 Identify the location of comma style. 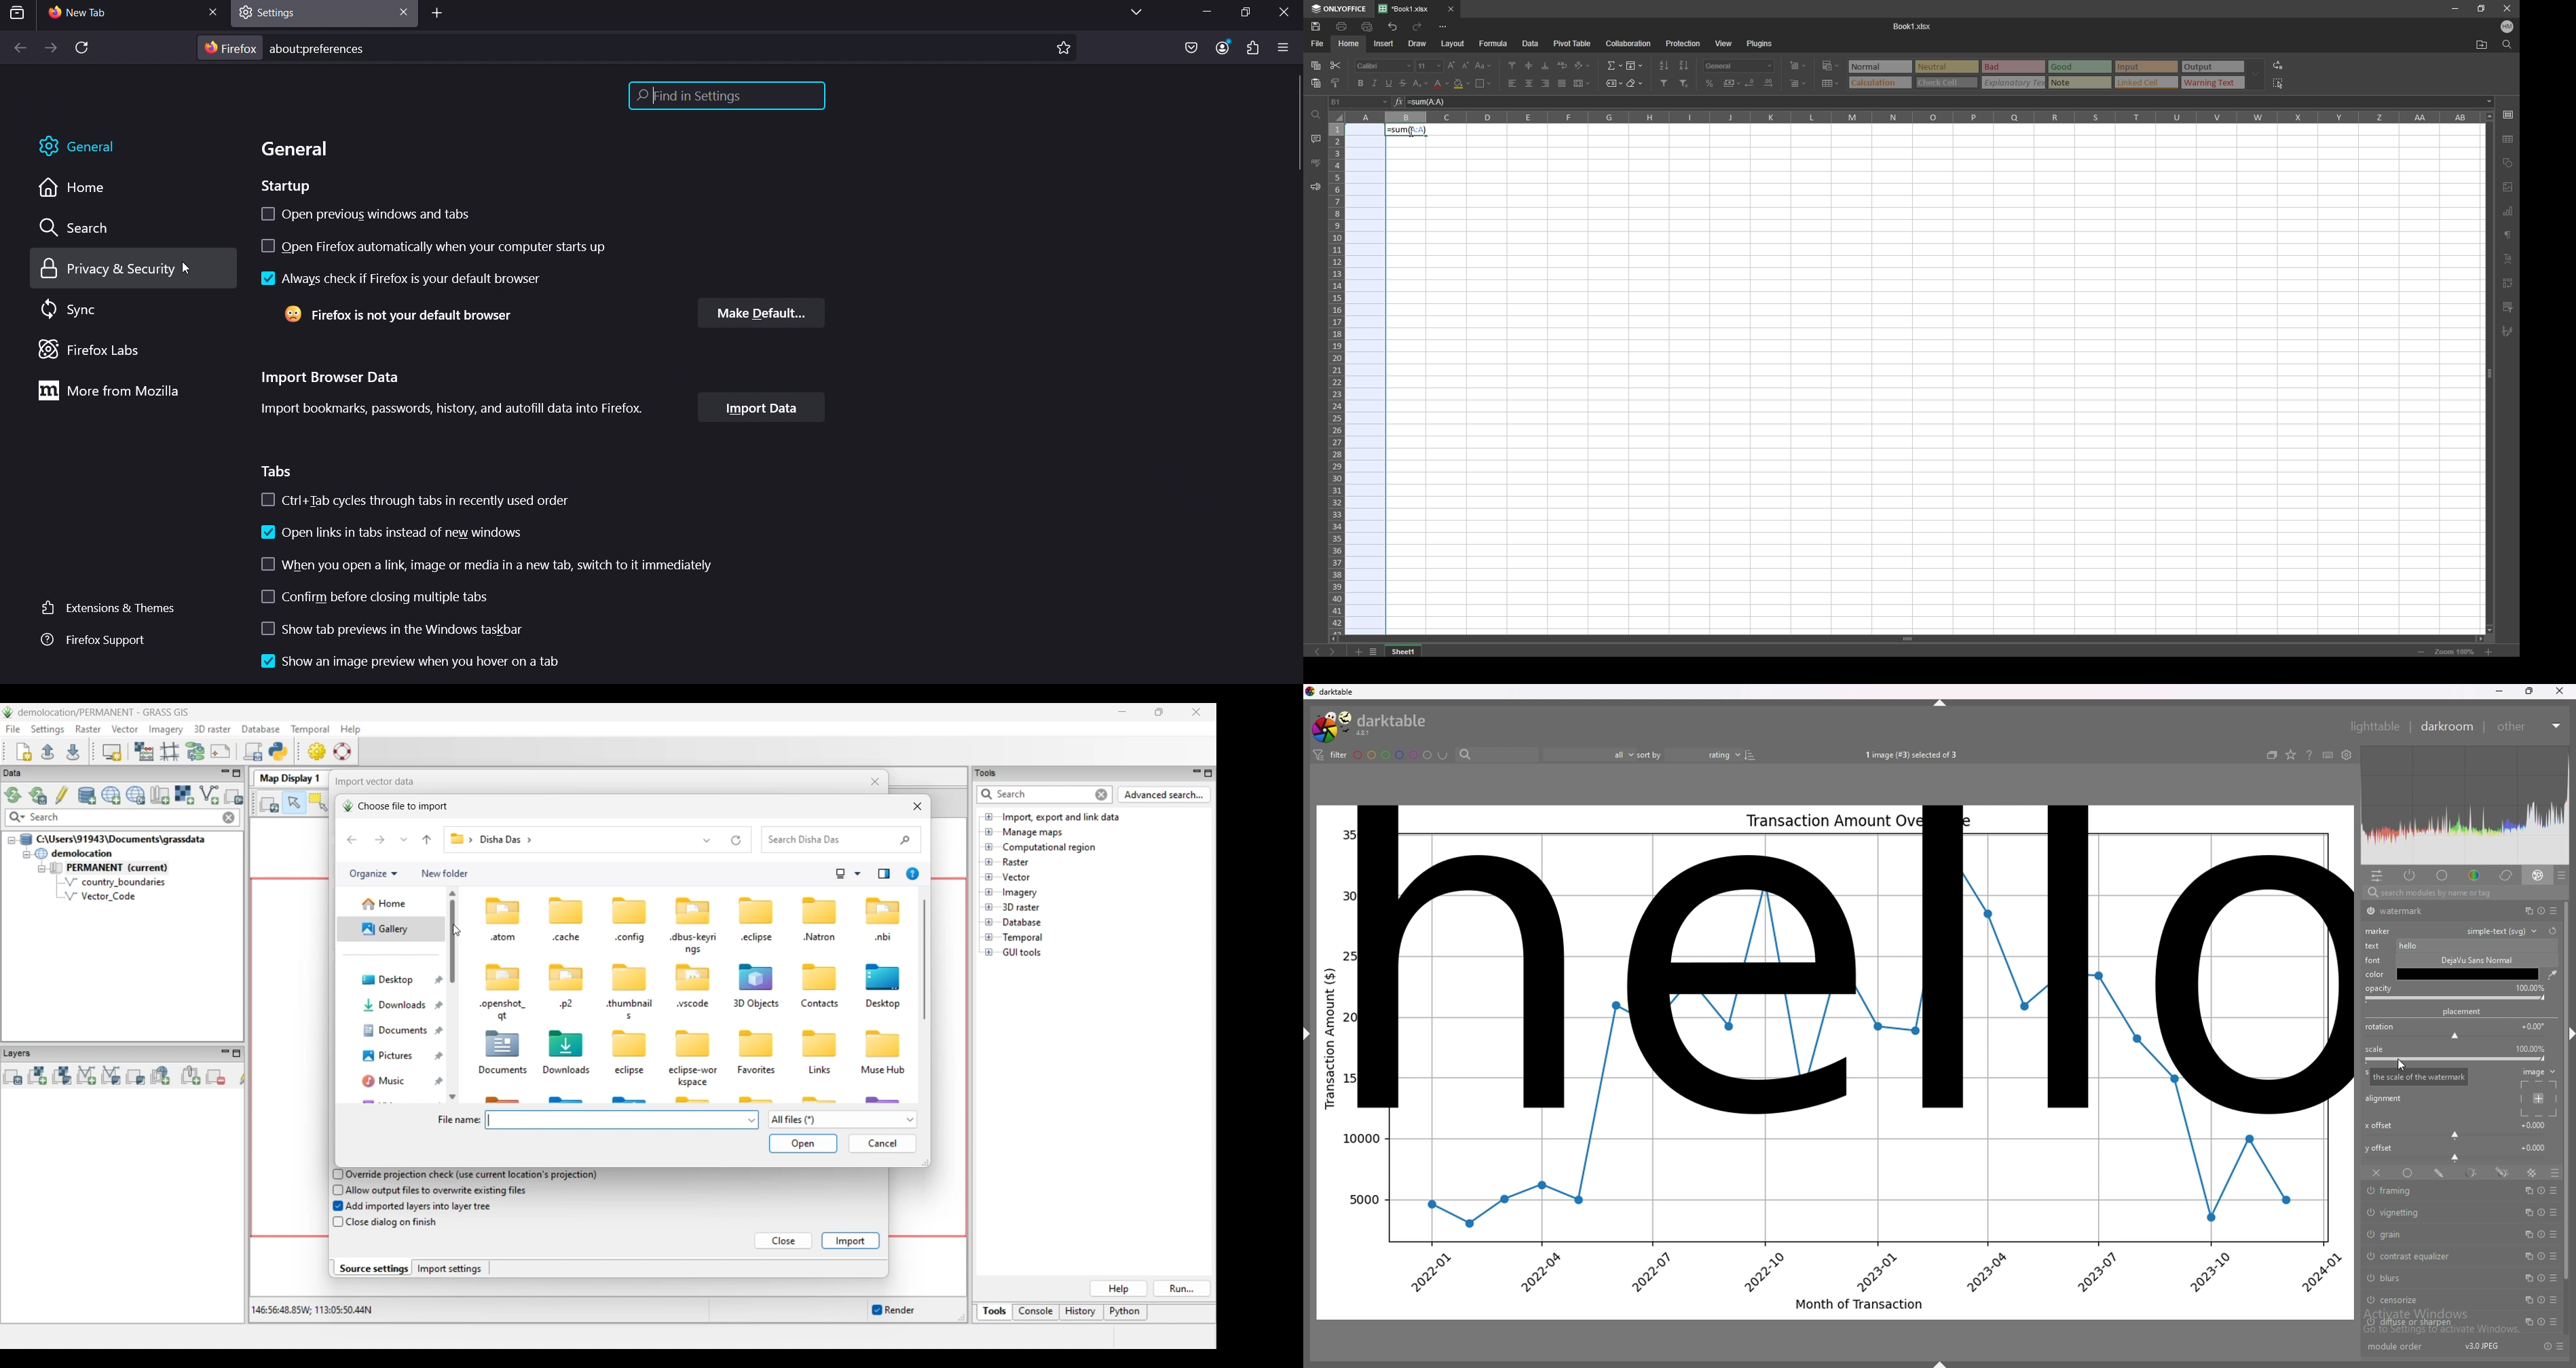
(1732, 83).